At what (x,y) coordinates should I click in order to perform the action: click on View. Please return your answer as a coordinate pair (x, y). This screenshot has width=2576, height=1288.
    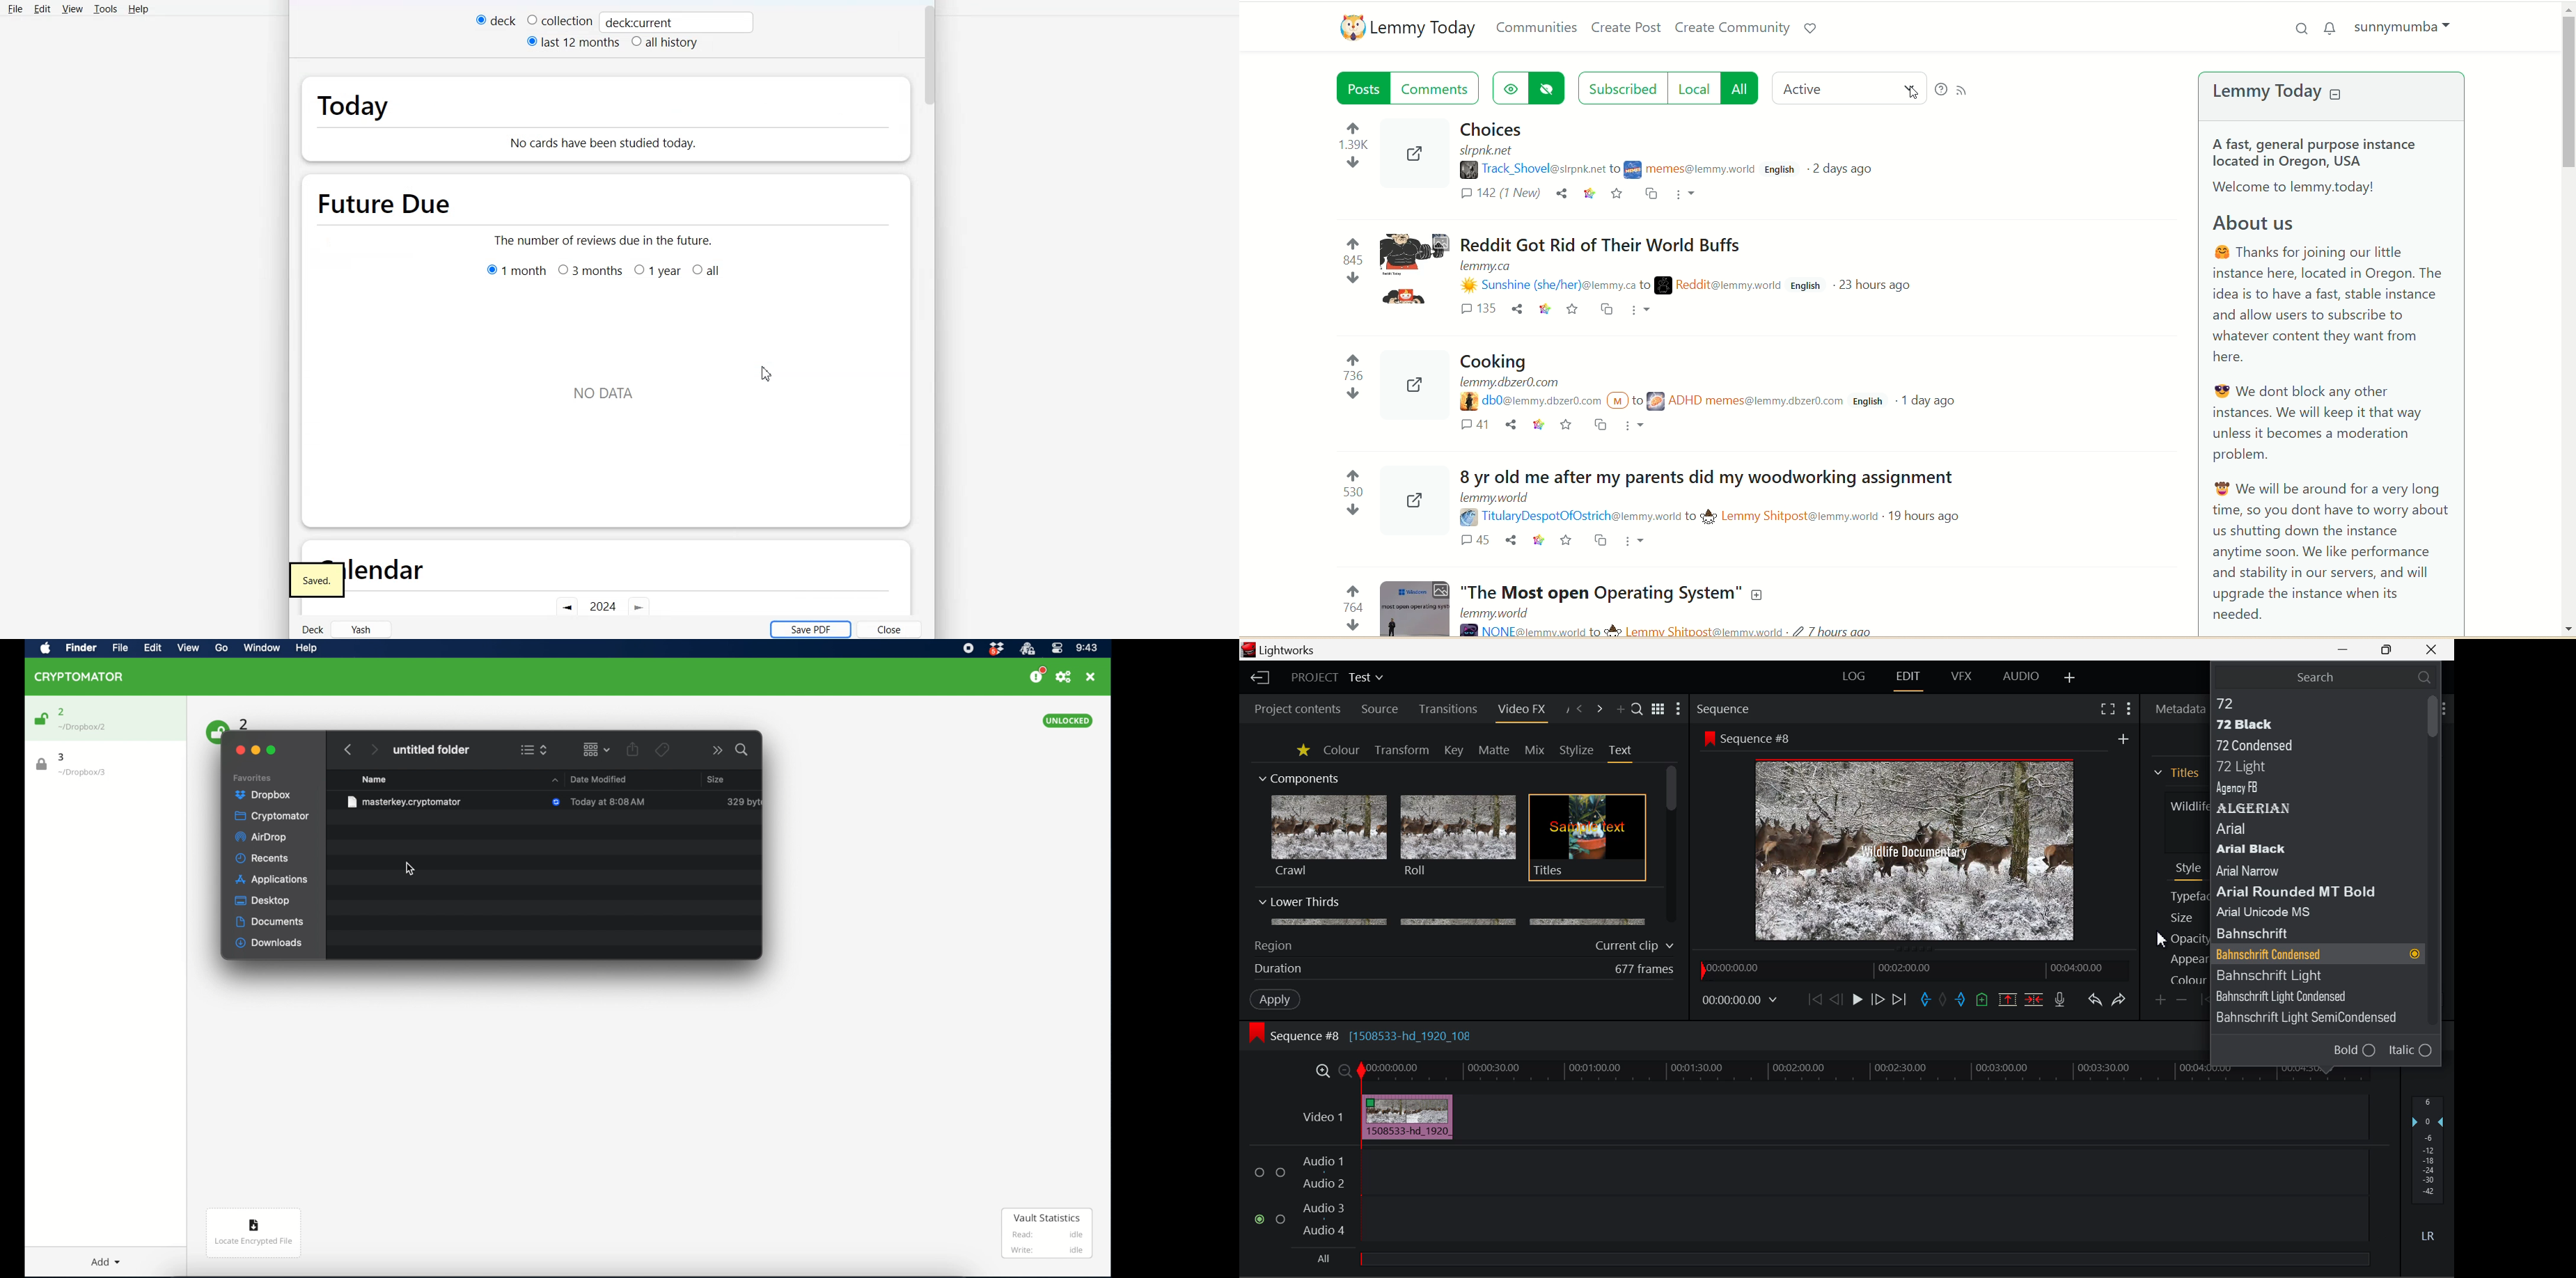
    Looking at the image, I should click on (72, 9).